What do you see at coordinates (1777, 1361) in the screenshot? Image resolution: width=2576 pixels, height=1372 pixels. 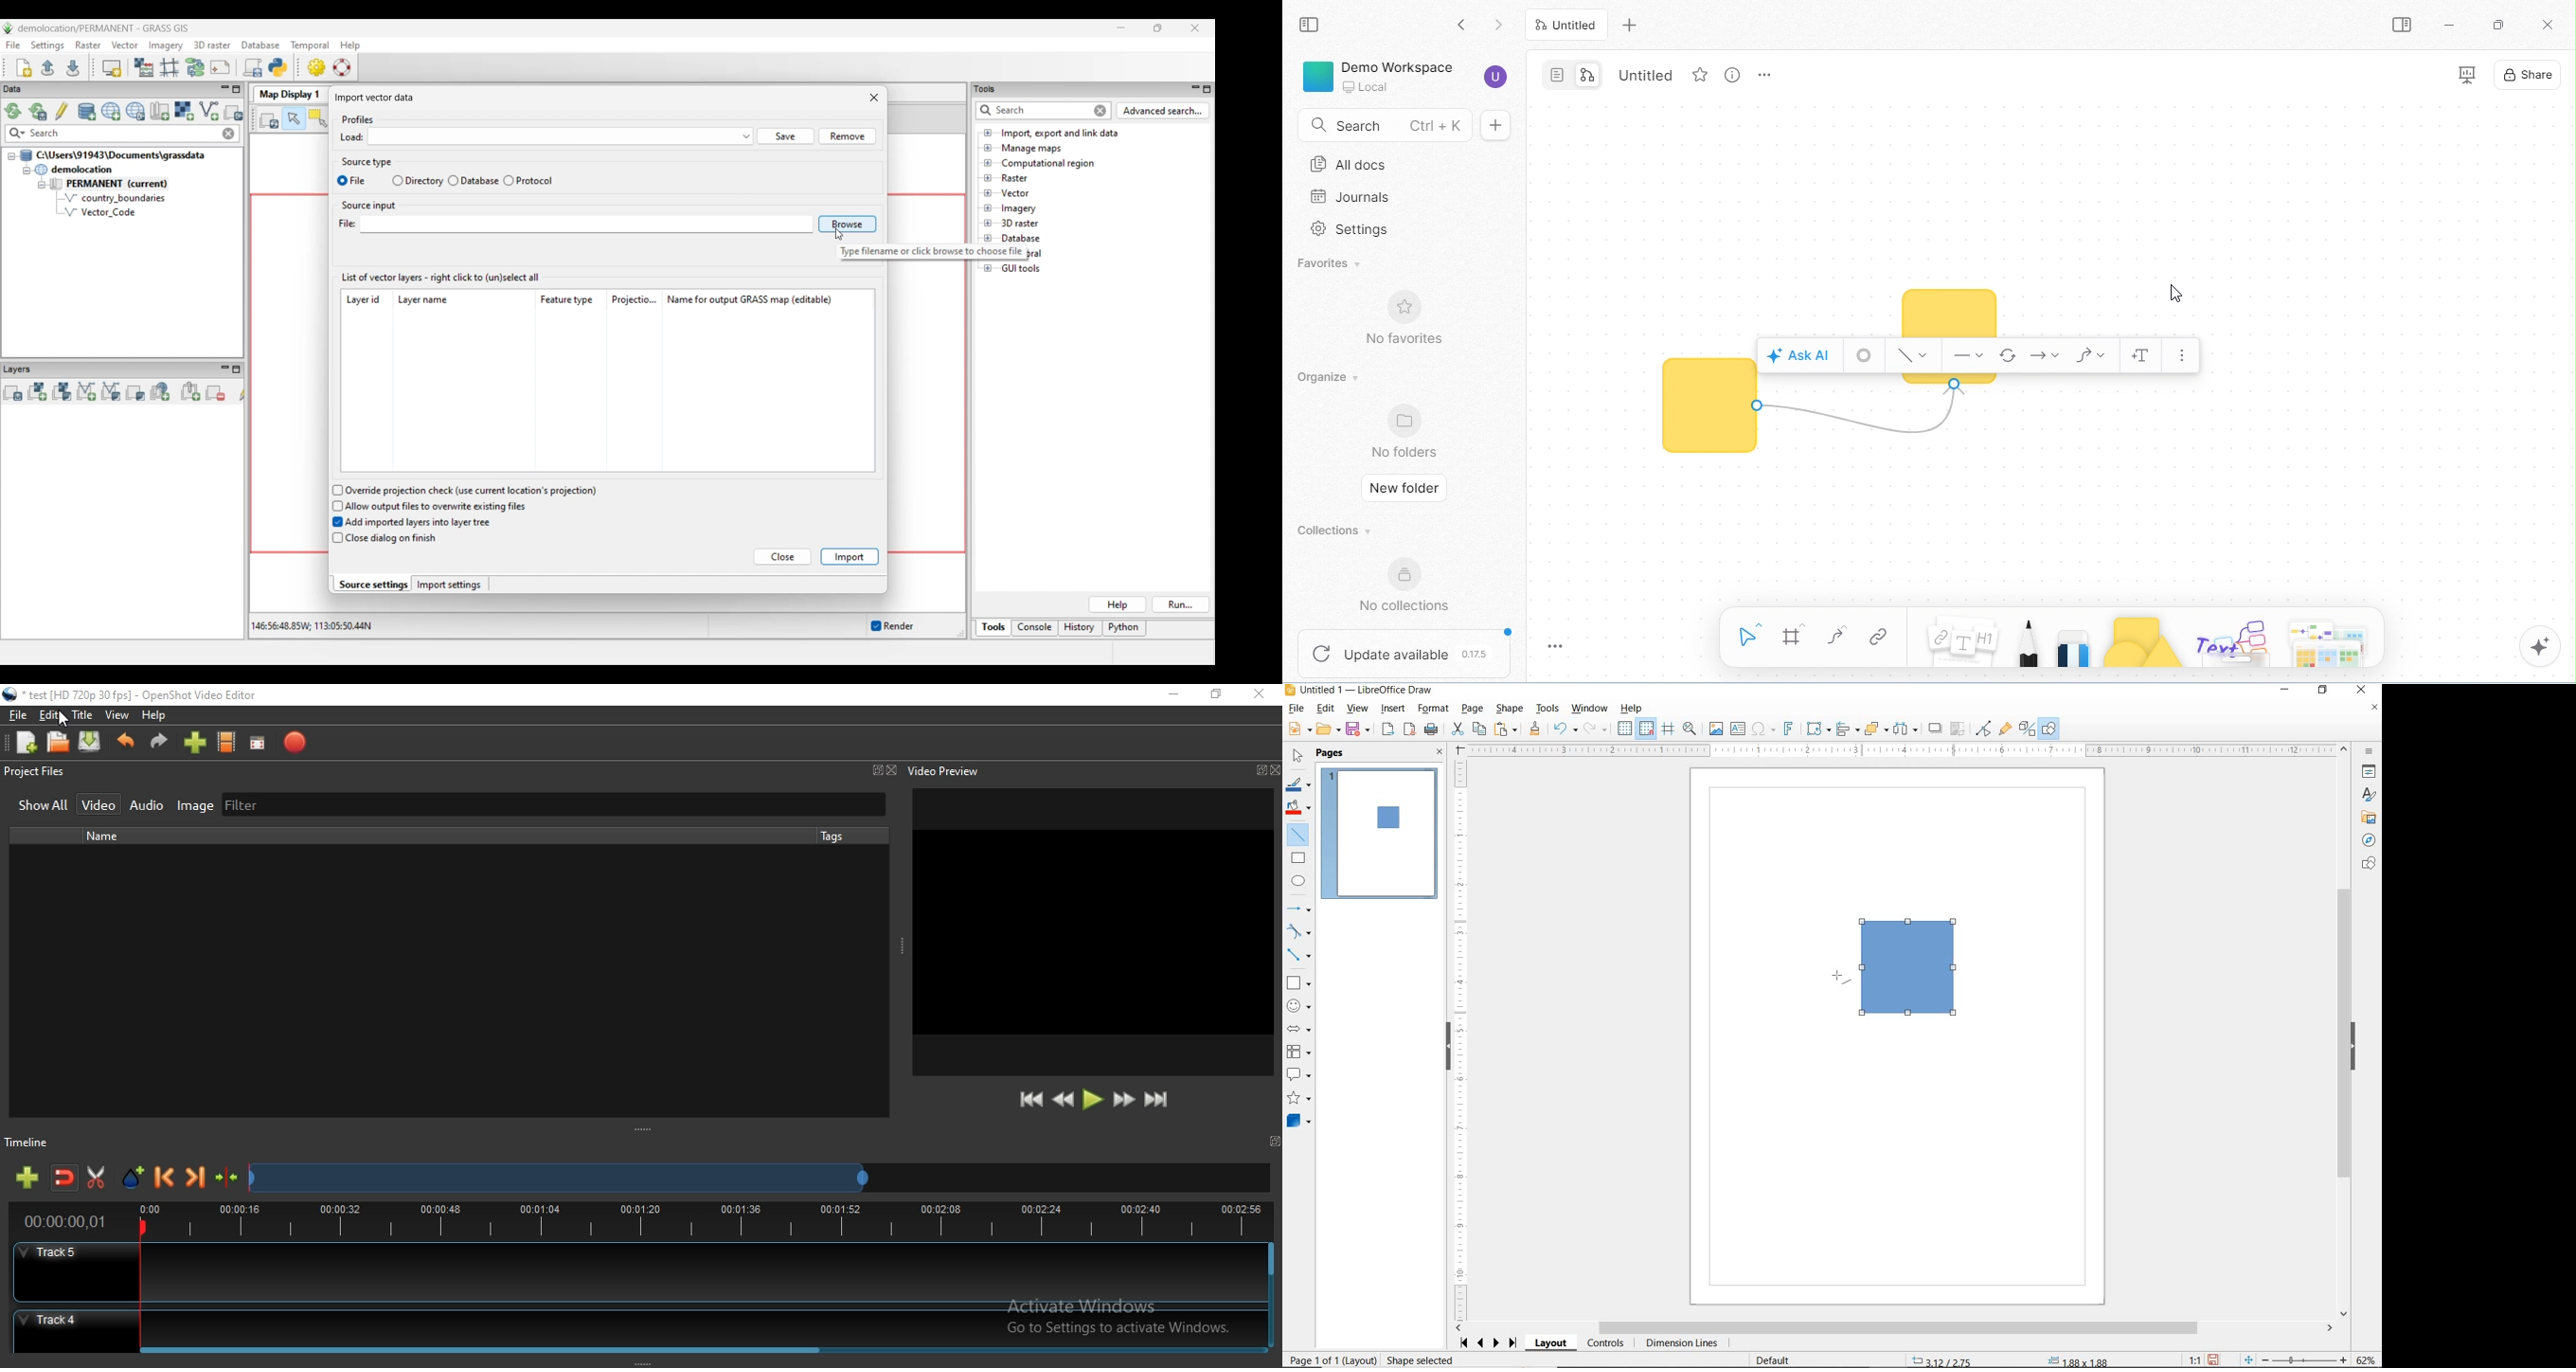 I see `DEFAULT` at bounding box center [1777, 1361].